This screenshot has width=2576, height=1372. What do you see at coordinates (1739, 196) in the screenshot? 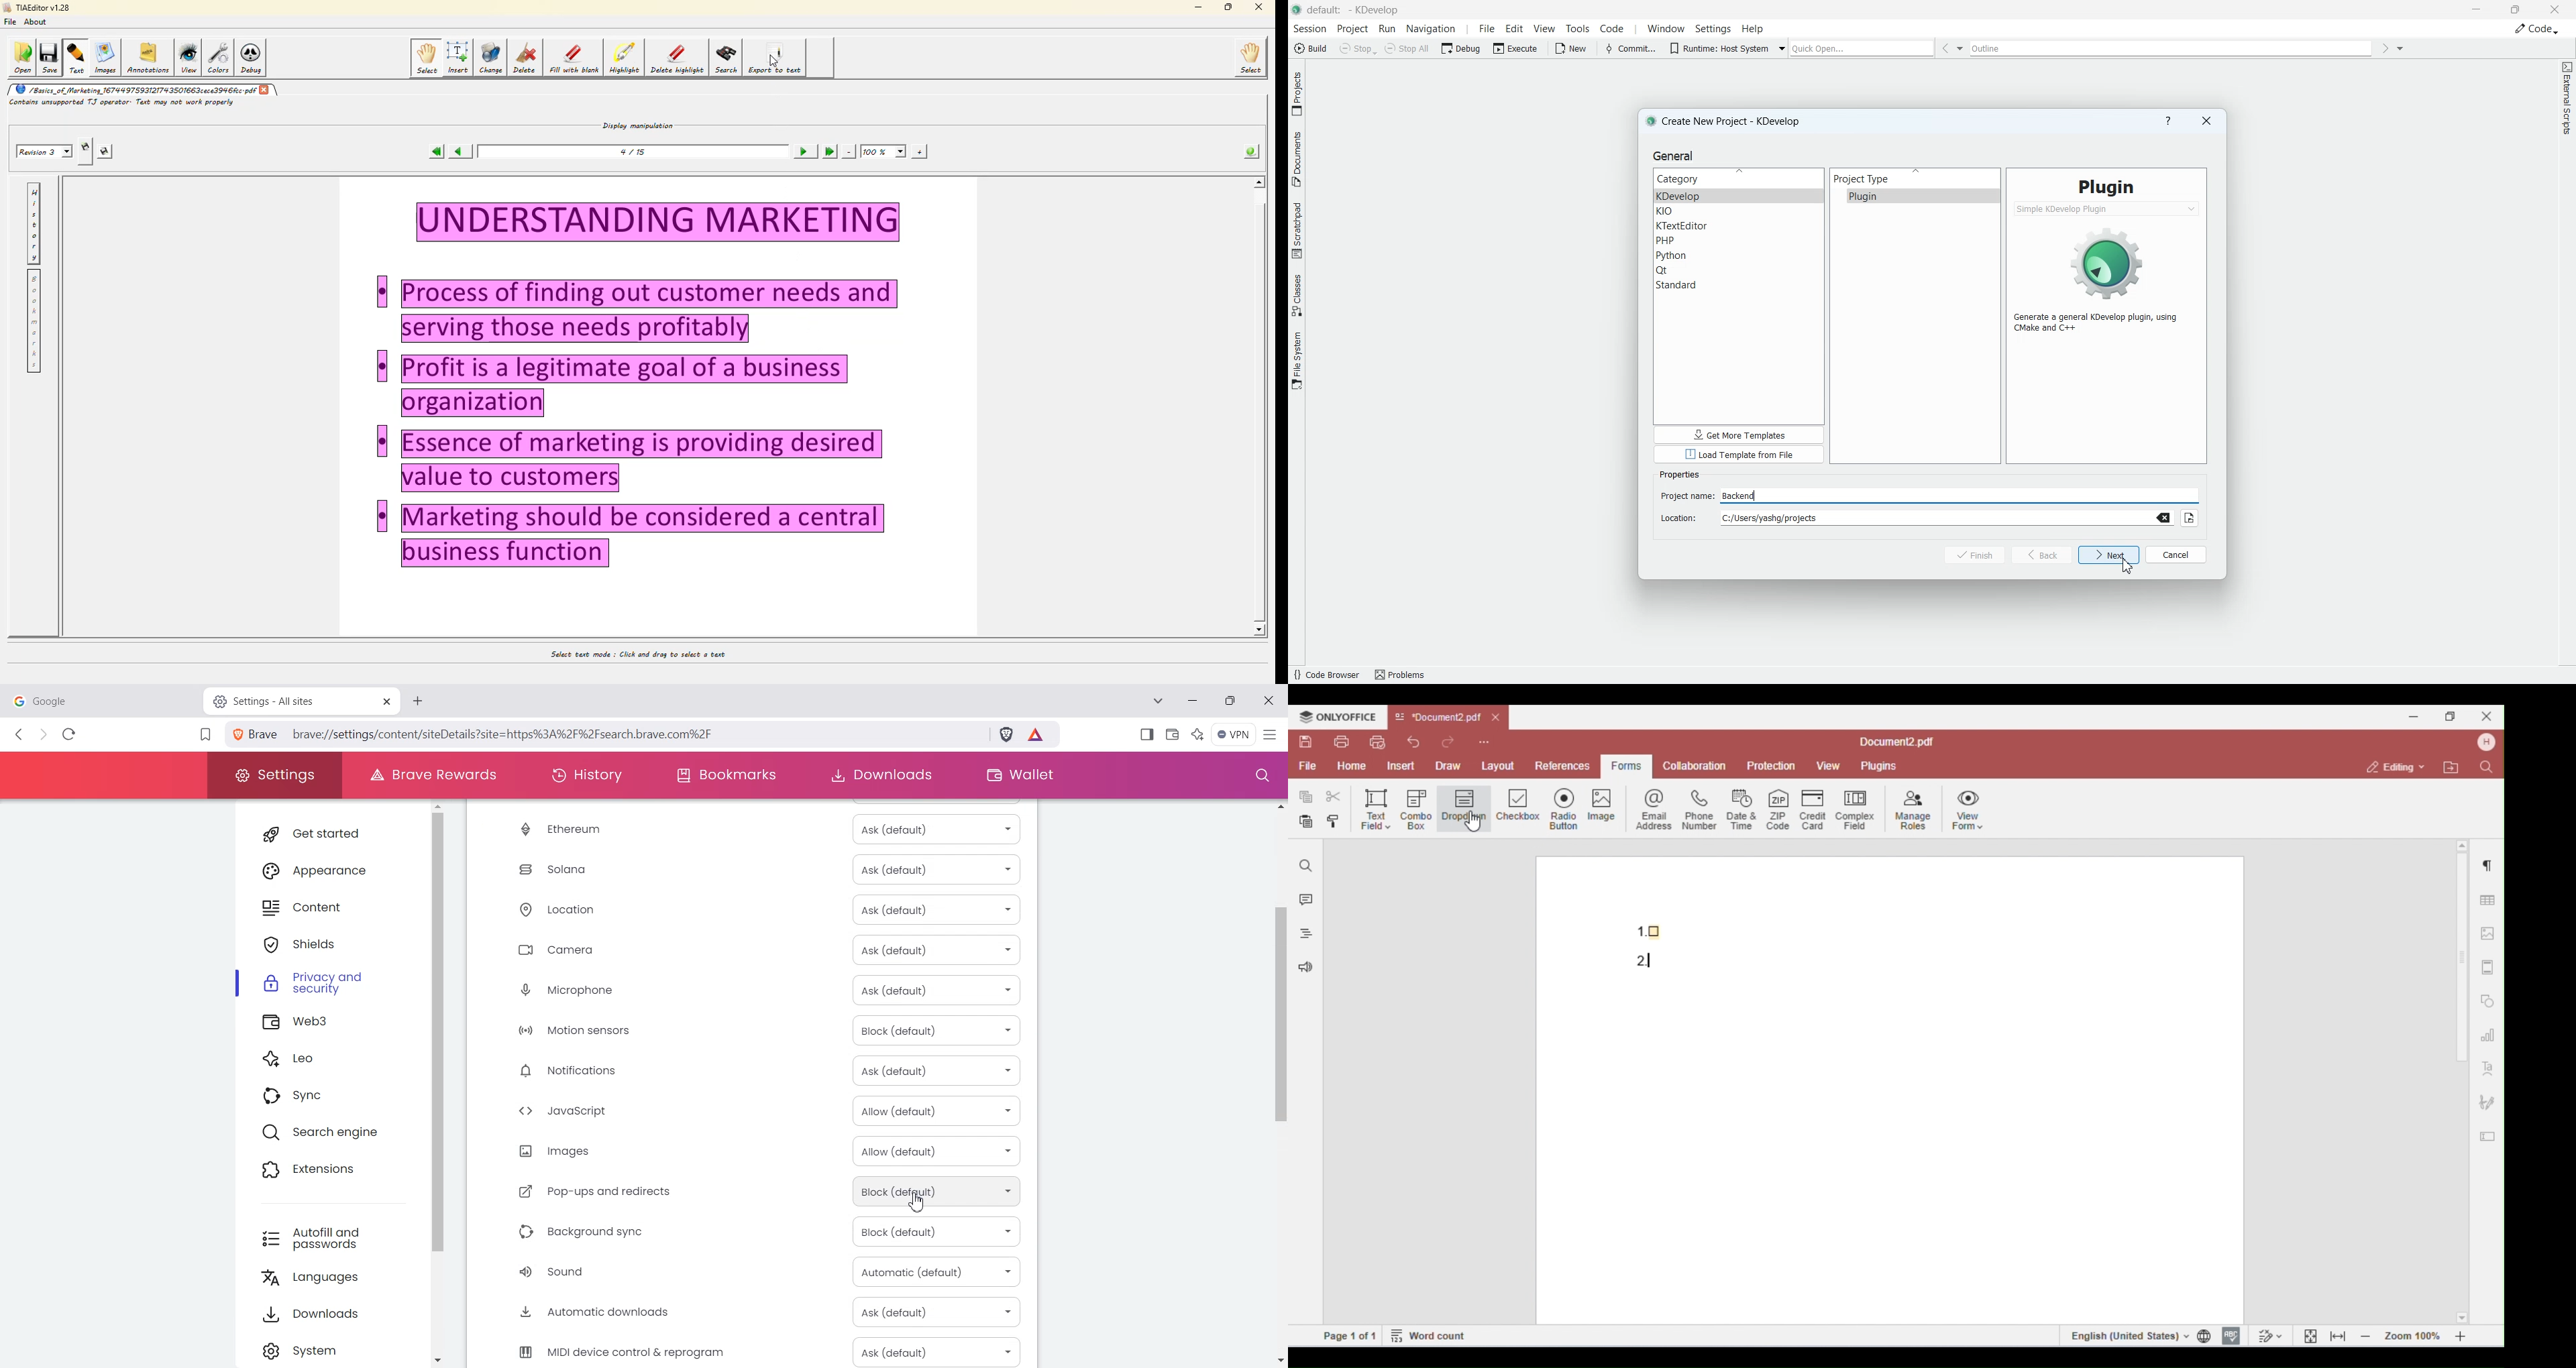
I see `KDevelop` at bounding box center [1739, 196].